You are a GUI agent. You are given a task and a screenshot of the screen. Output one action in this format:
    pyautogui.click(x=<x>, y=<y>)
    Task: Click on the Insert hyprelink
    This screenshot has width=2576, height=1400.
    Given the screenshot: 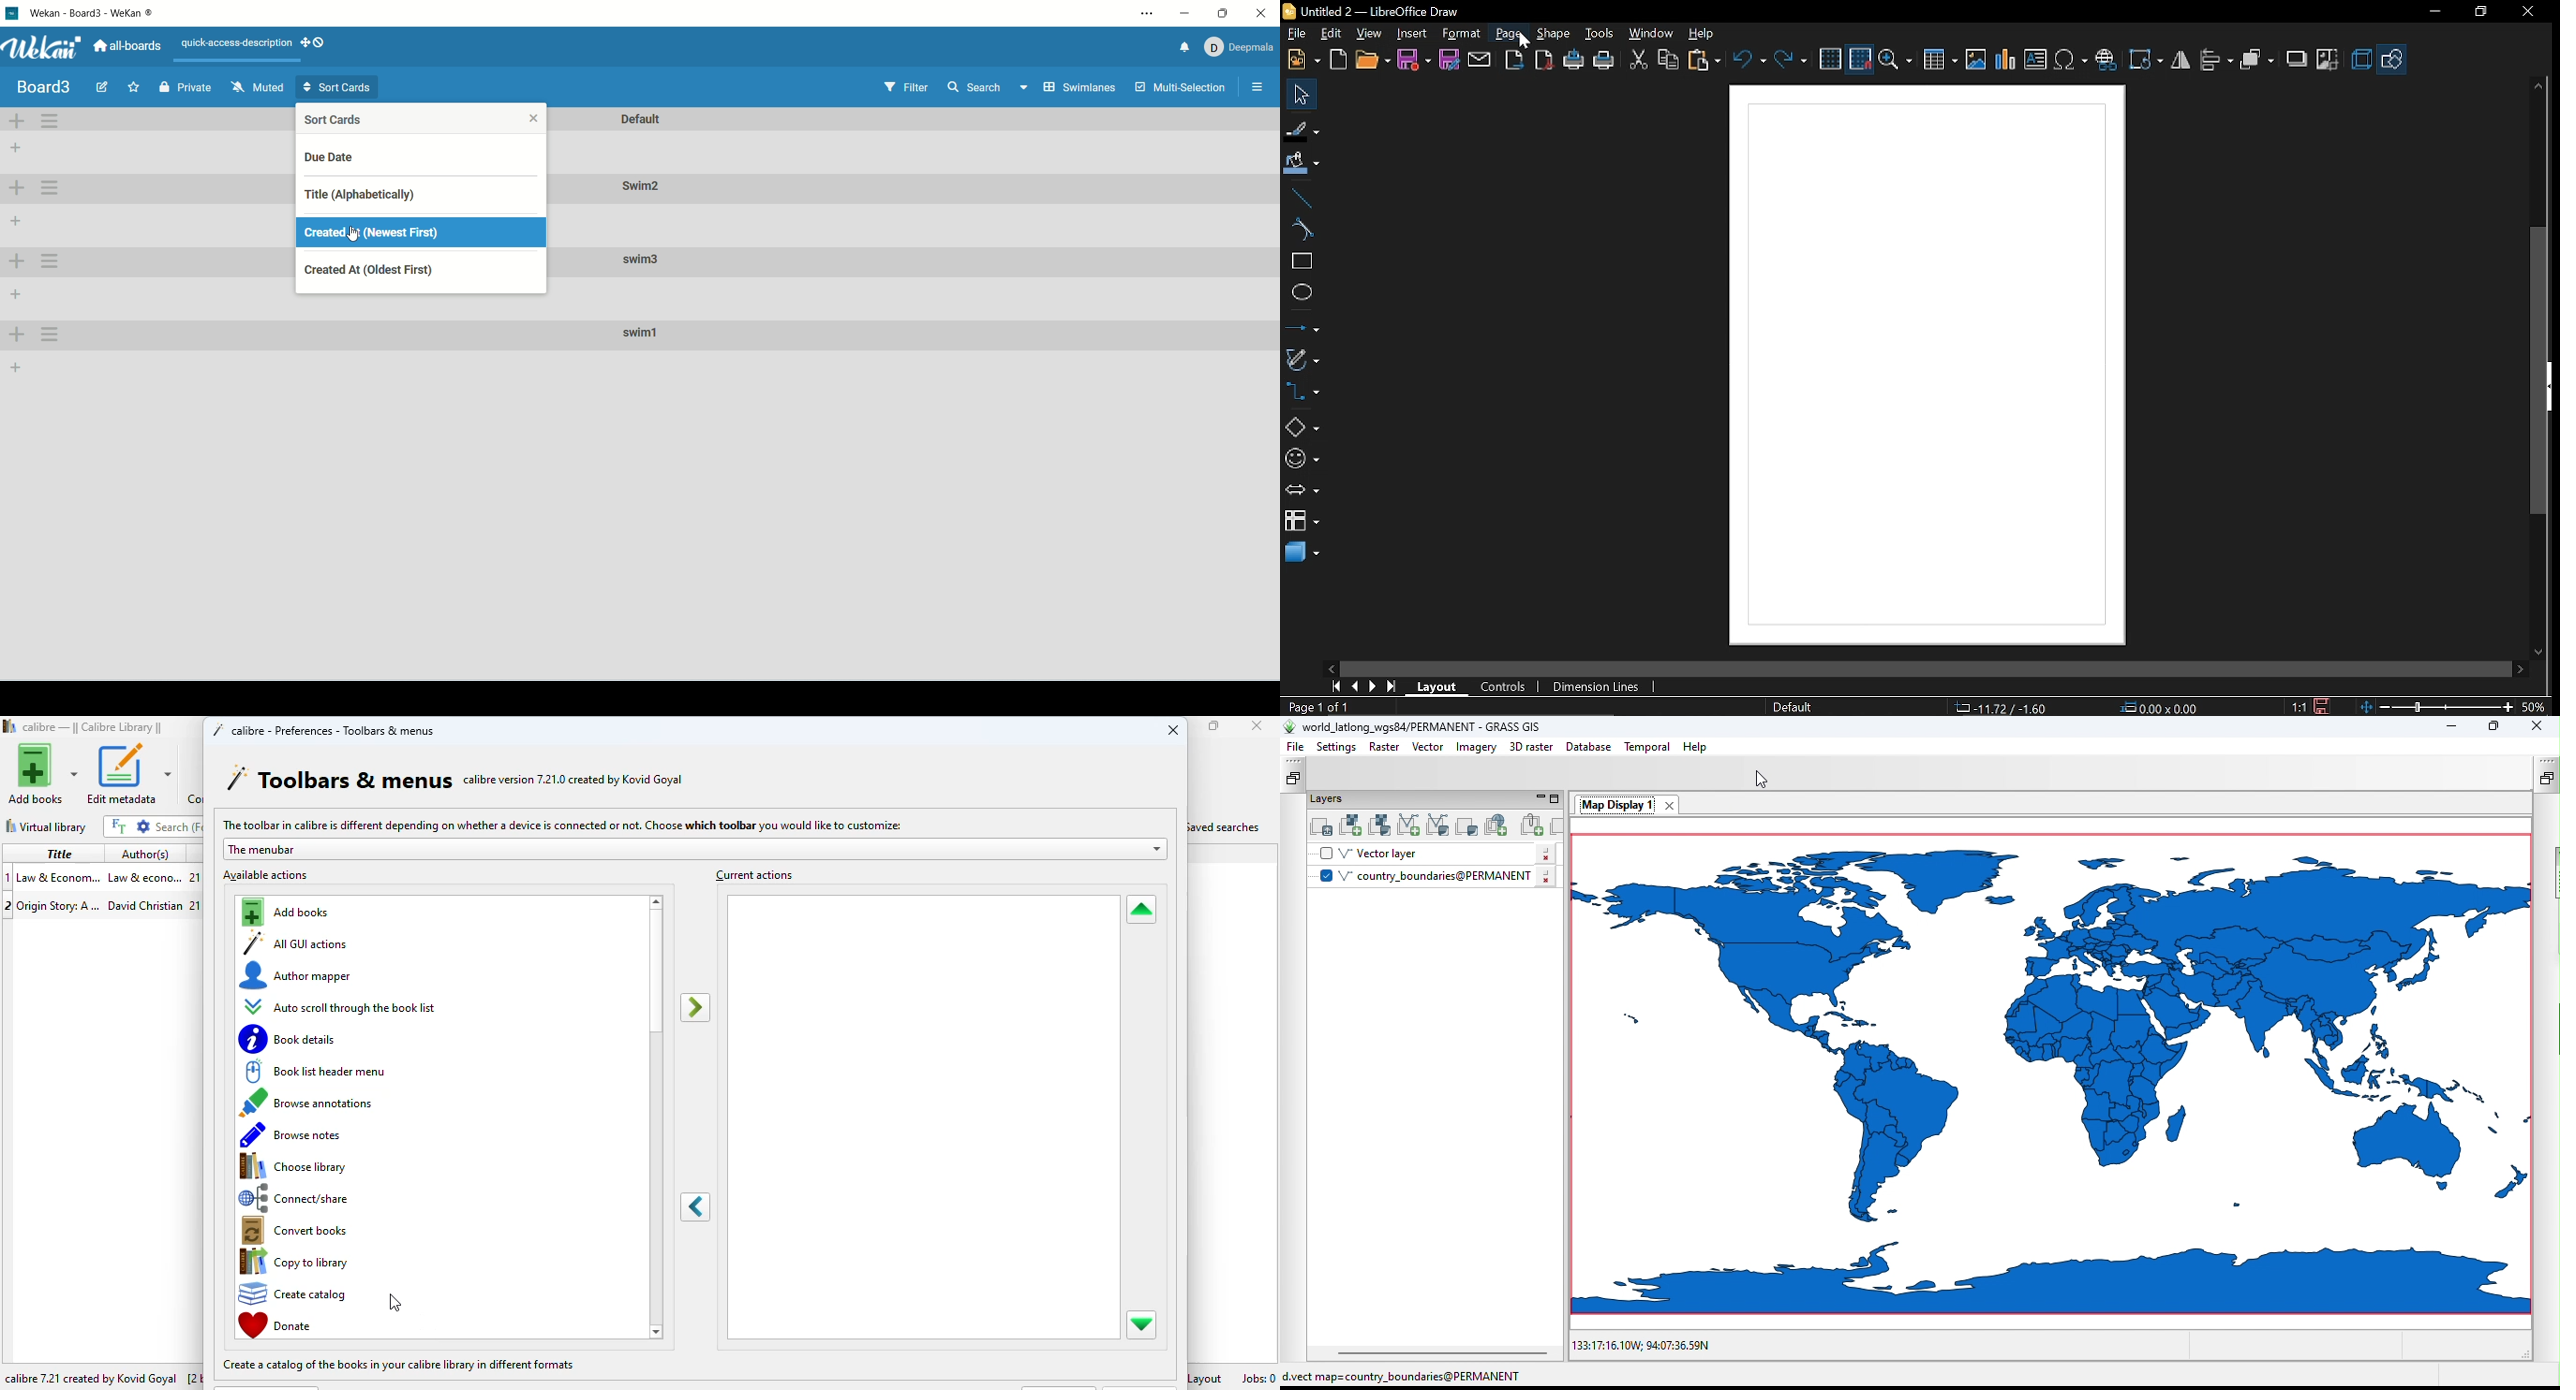 What is the action you would take?
    pyautogui.click(x=2106, y=61)
    